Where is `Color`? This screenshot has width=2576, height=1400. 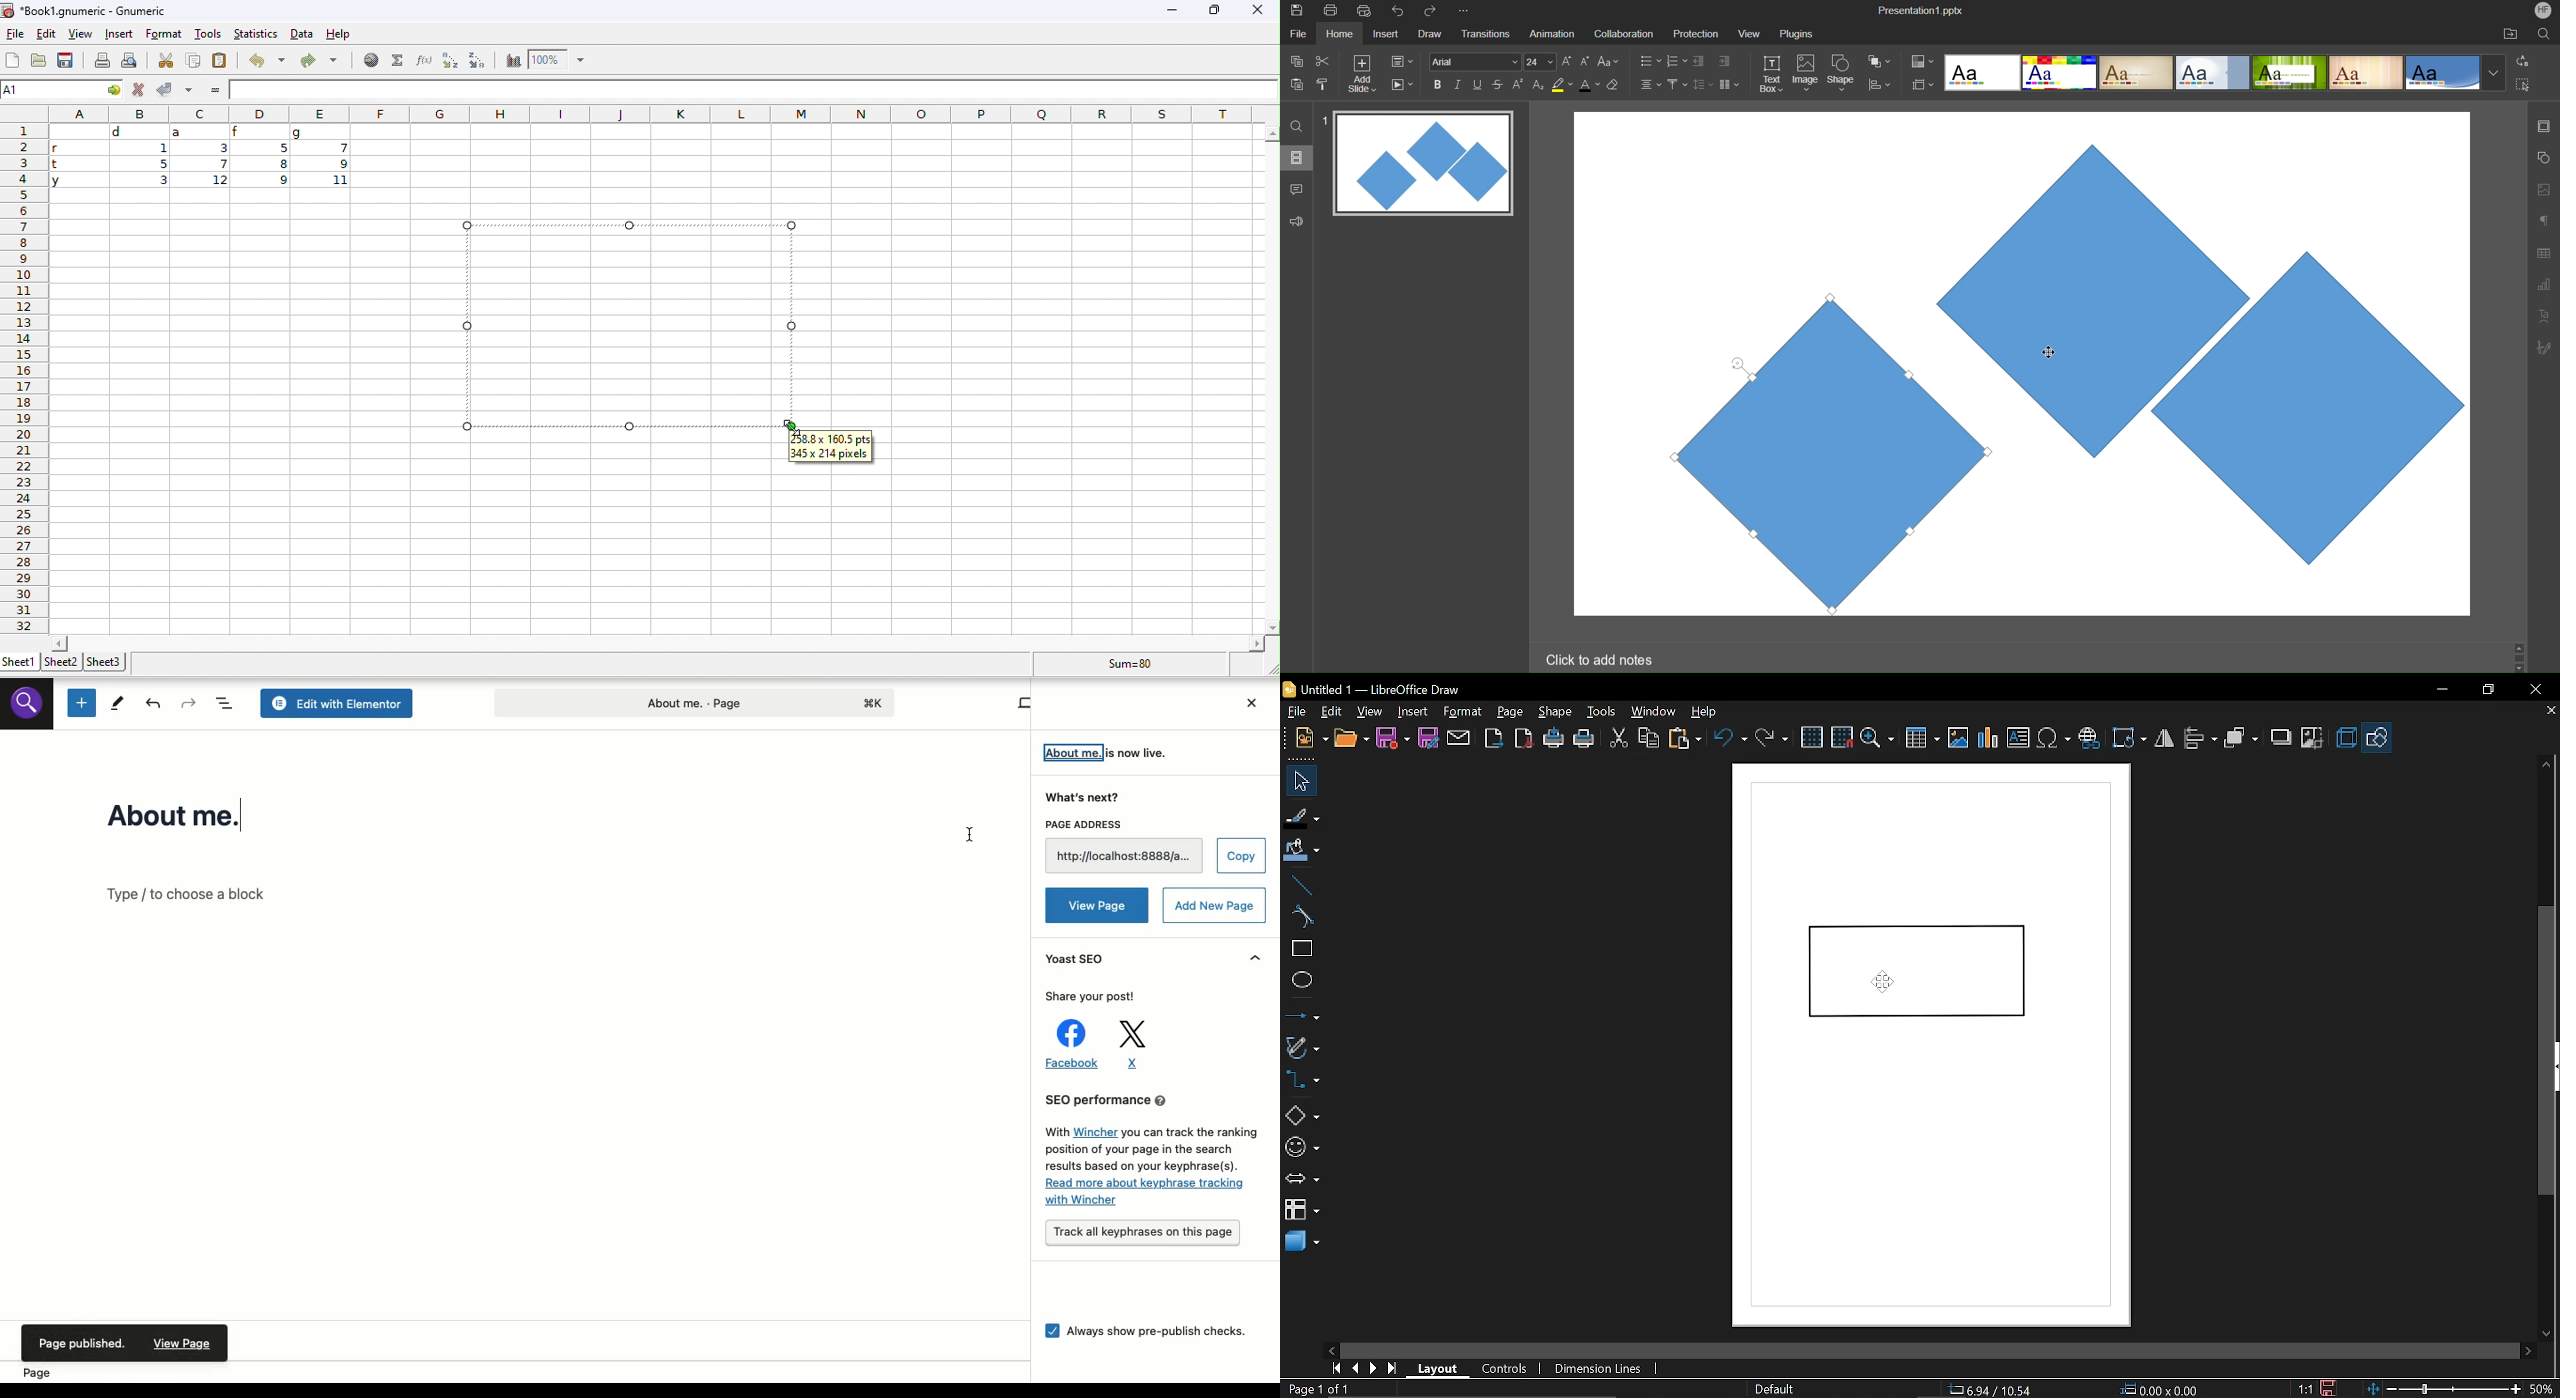
Color is located at coordinates (1923, 61).